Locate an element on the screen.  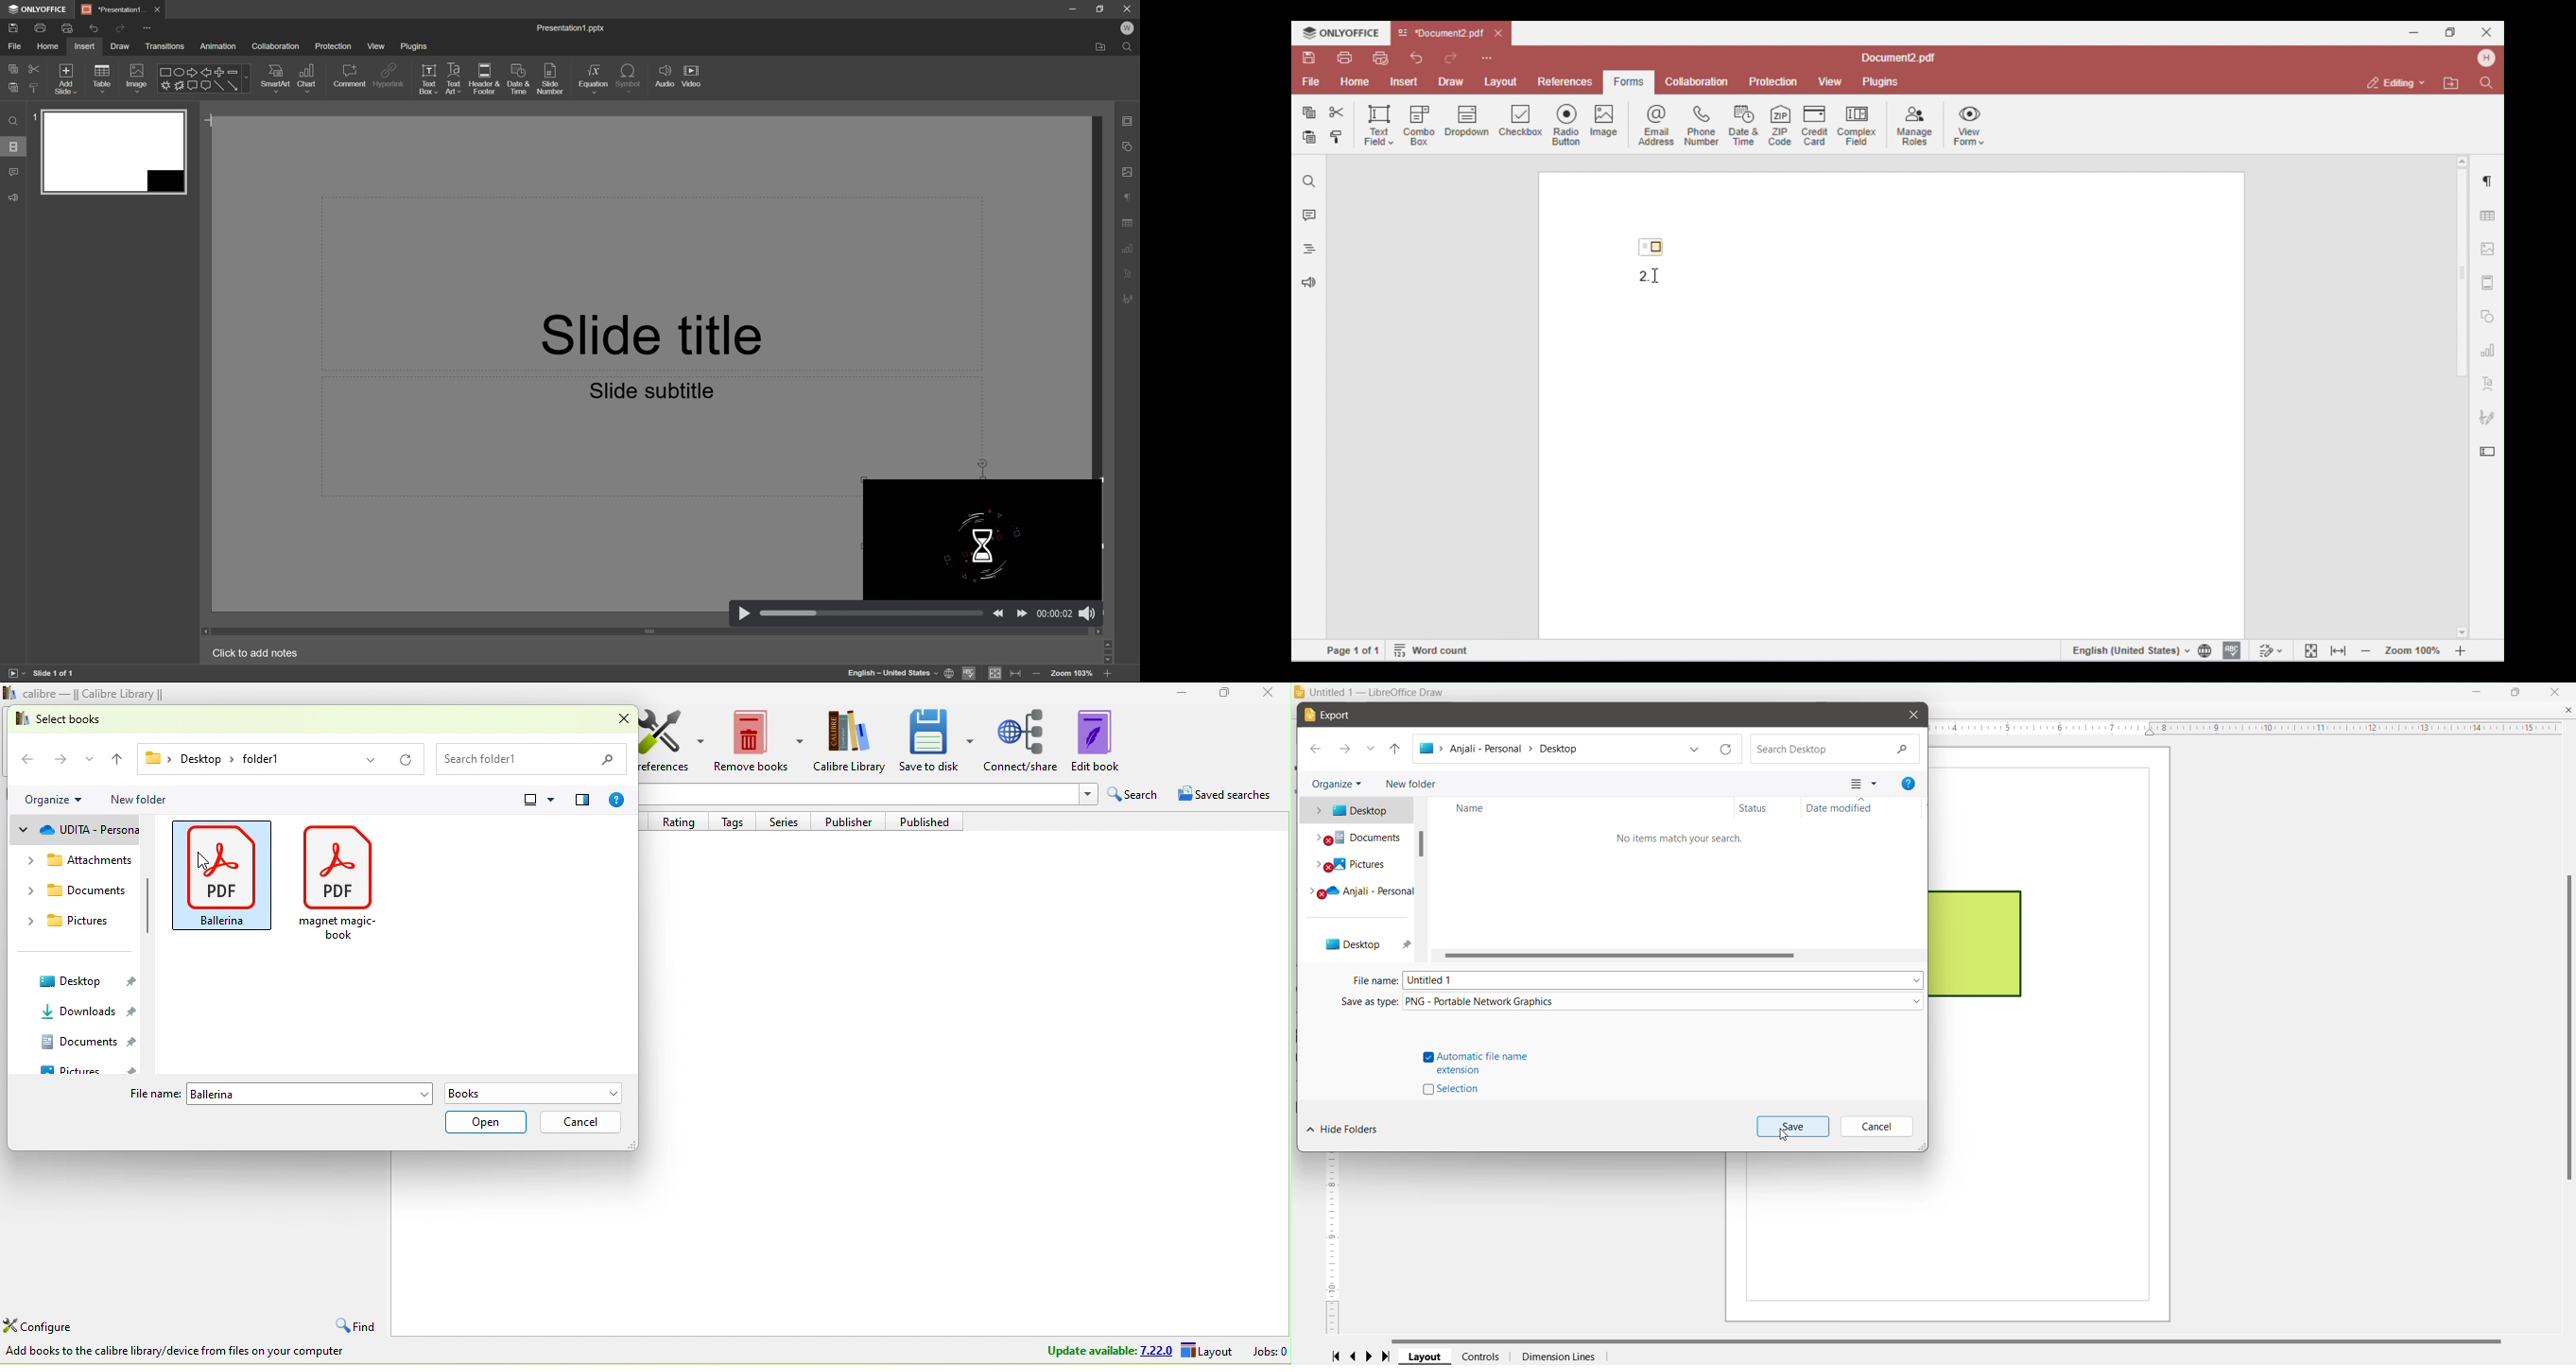
forward is located at coordinates (75, 757).